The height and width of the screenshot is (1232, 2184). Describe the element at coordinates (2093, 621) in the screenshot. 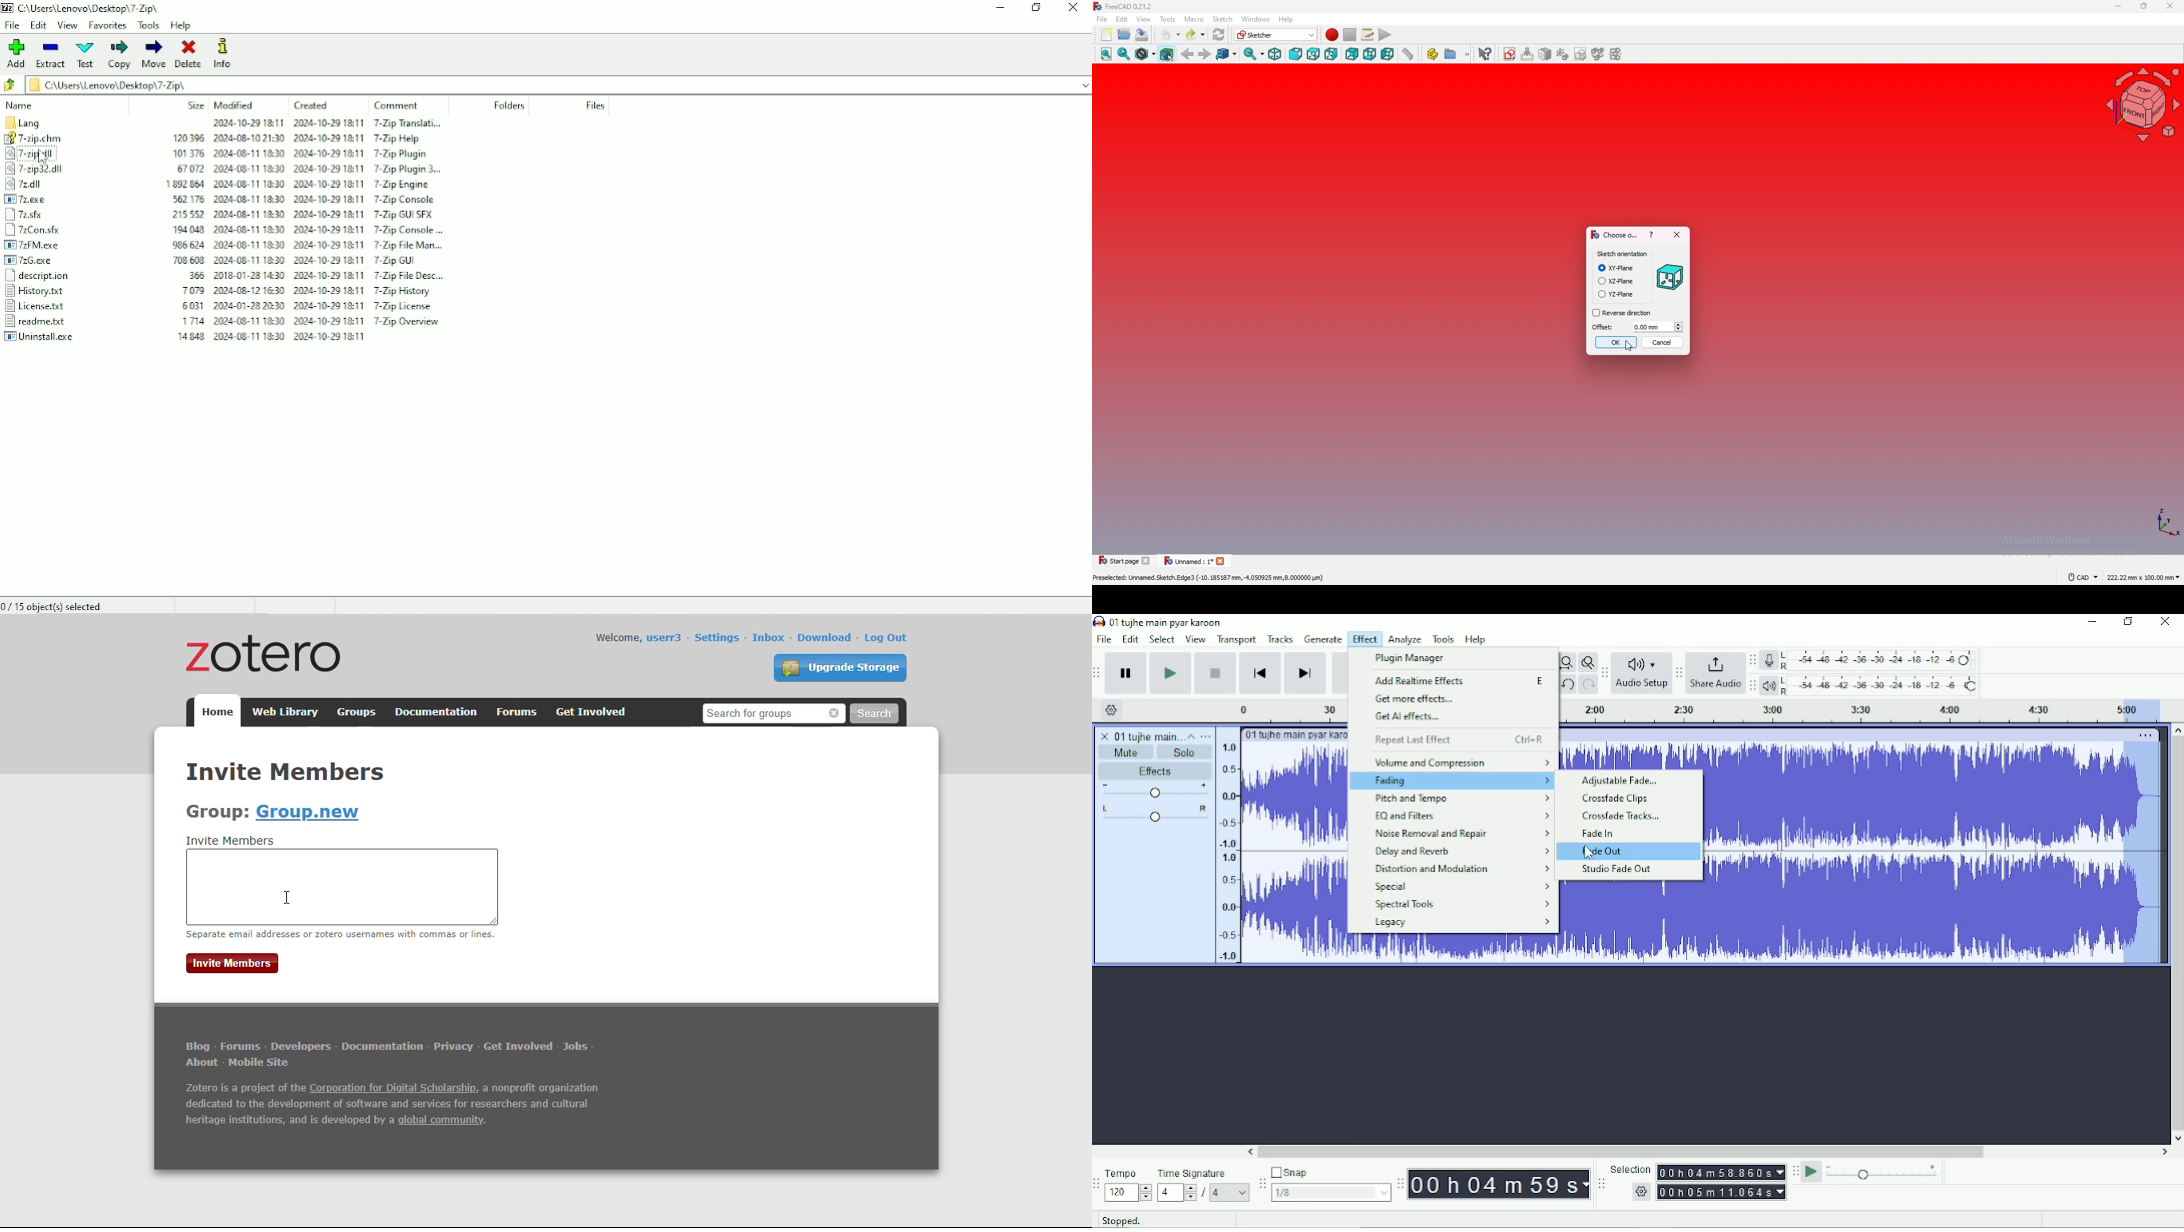

I see `Minimize` at that location.